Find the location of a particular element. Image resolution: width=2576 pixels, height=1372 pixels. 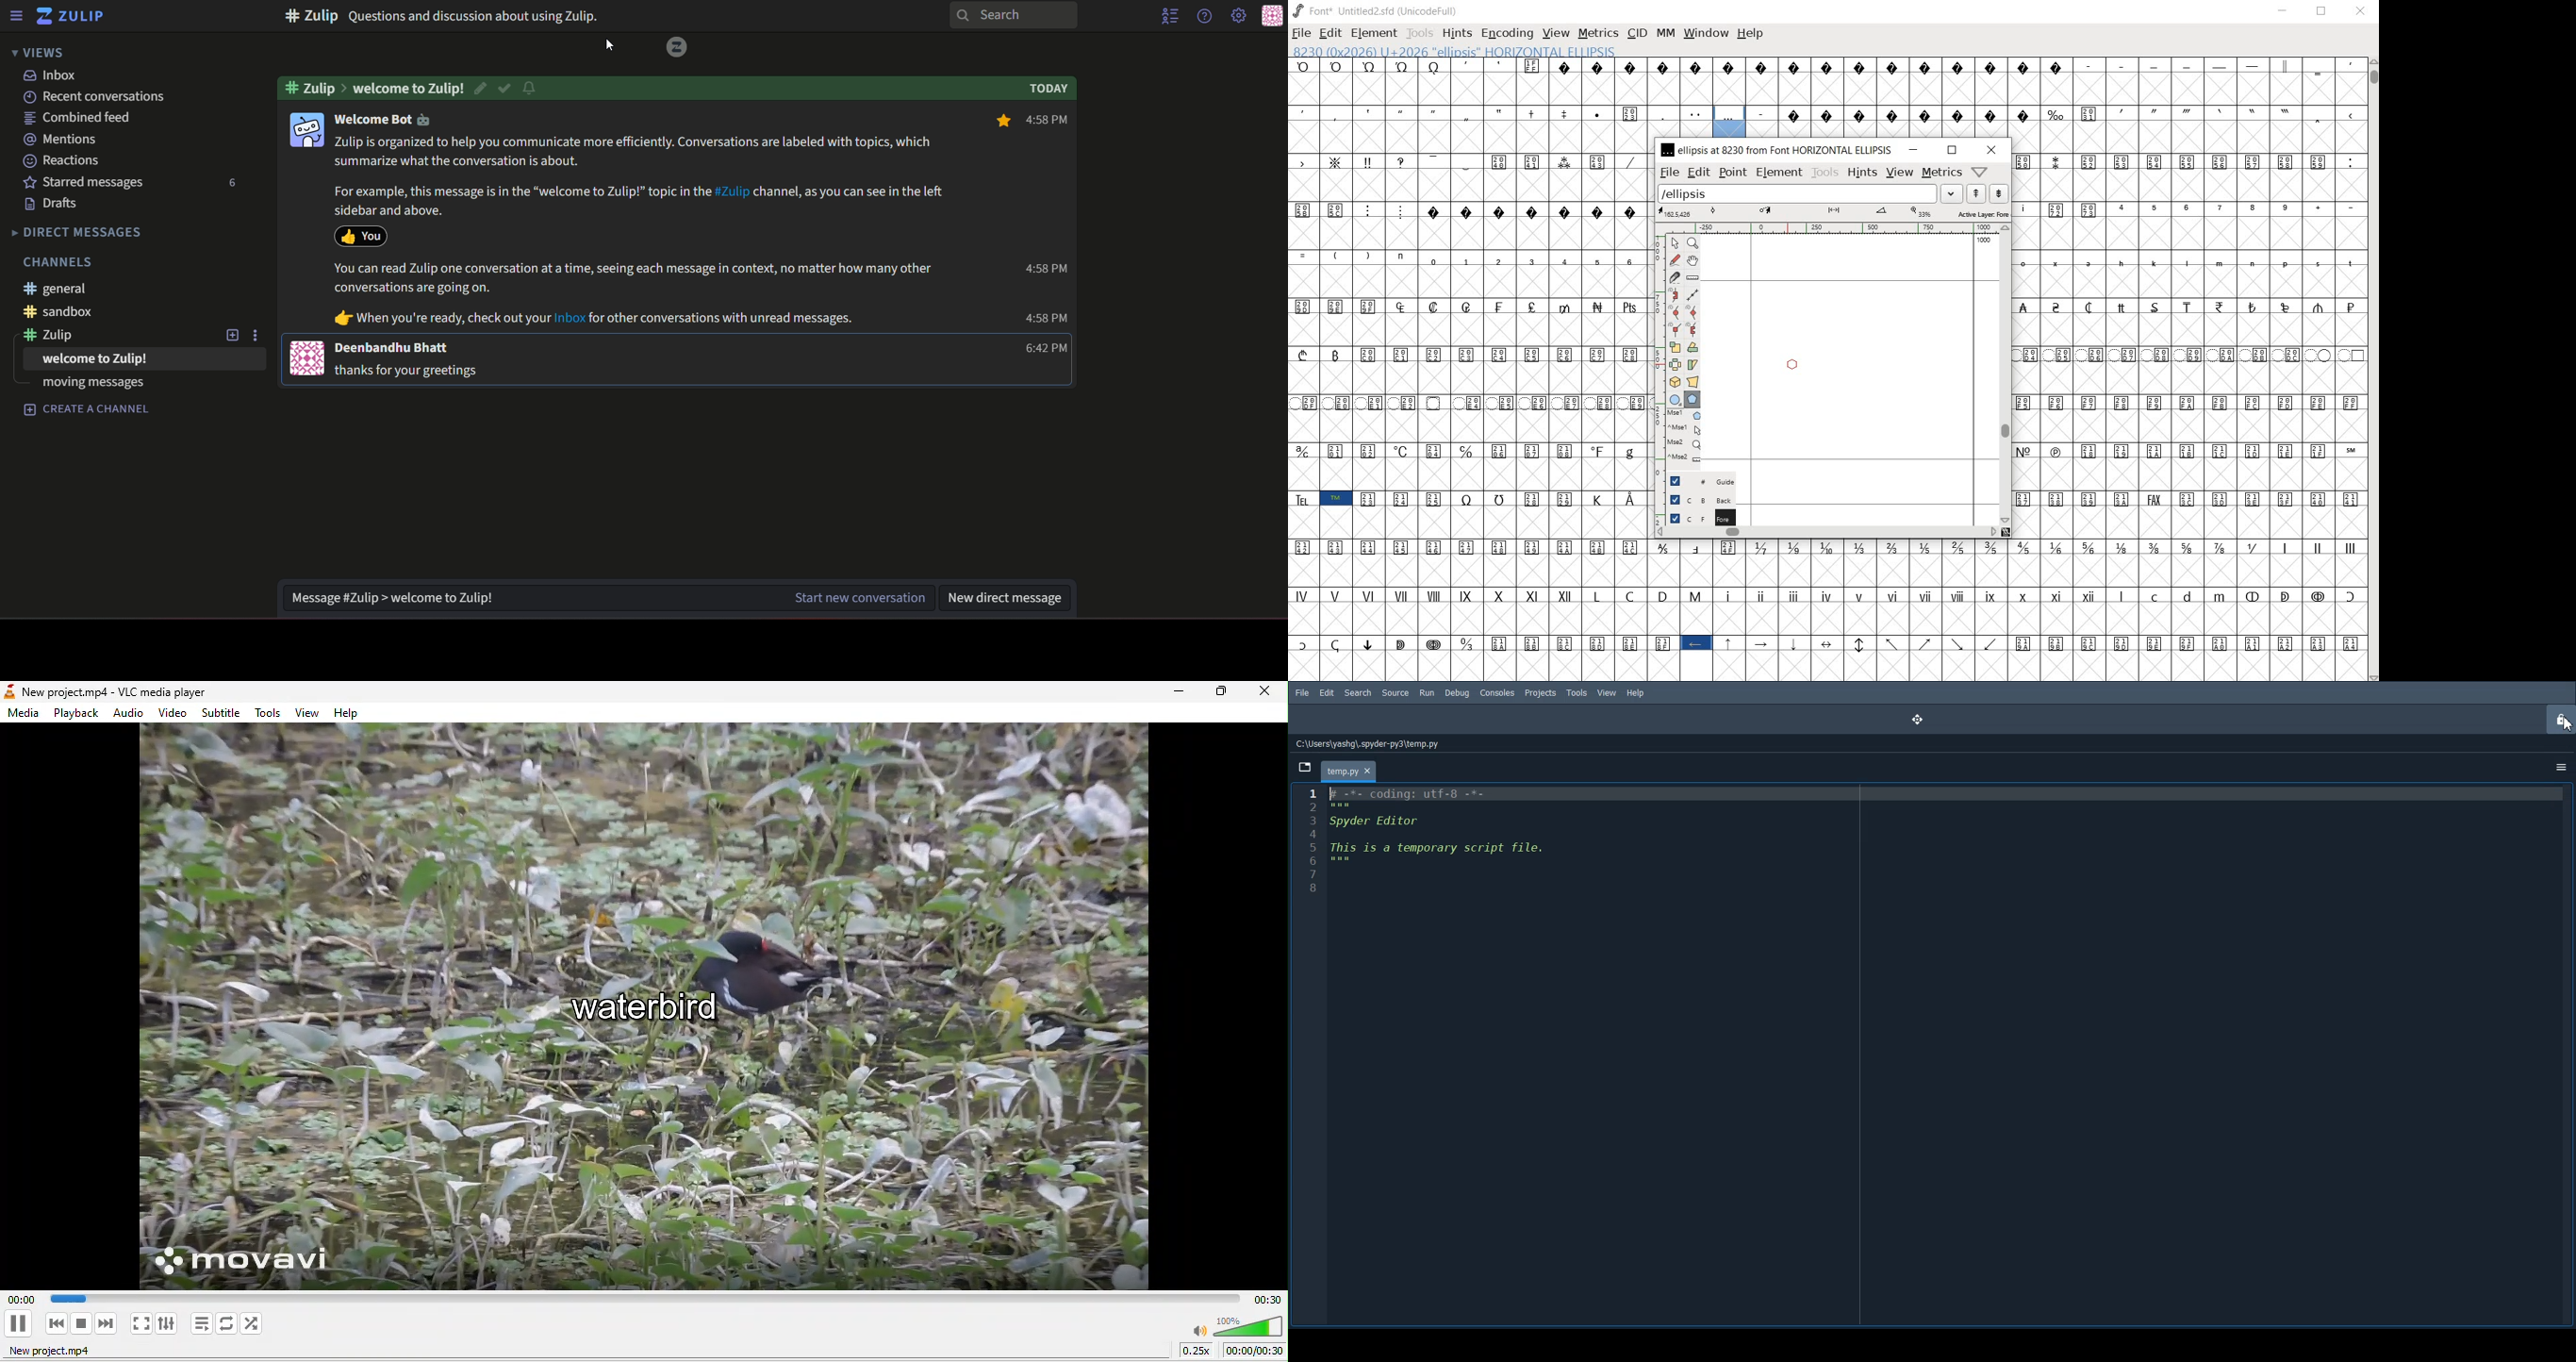

Line number is located at coordinates (1311, 844).